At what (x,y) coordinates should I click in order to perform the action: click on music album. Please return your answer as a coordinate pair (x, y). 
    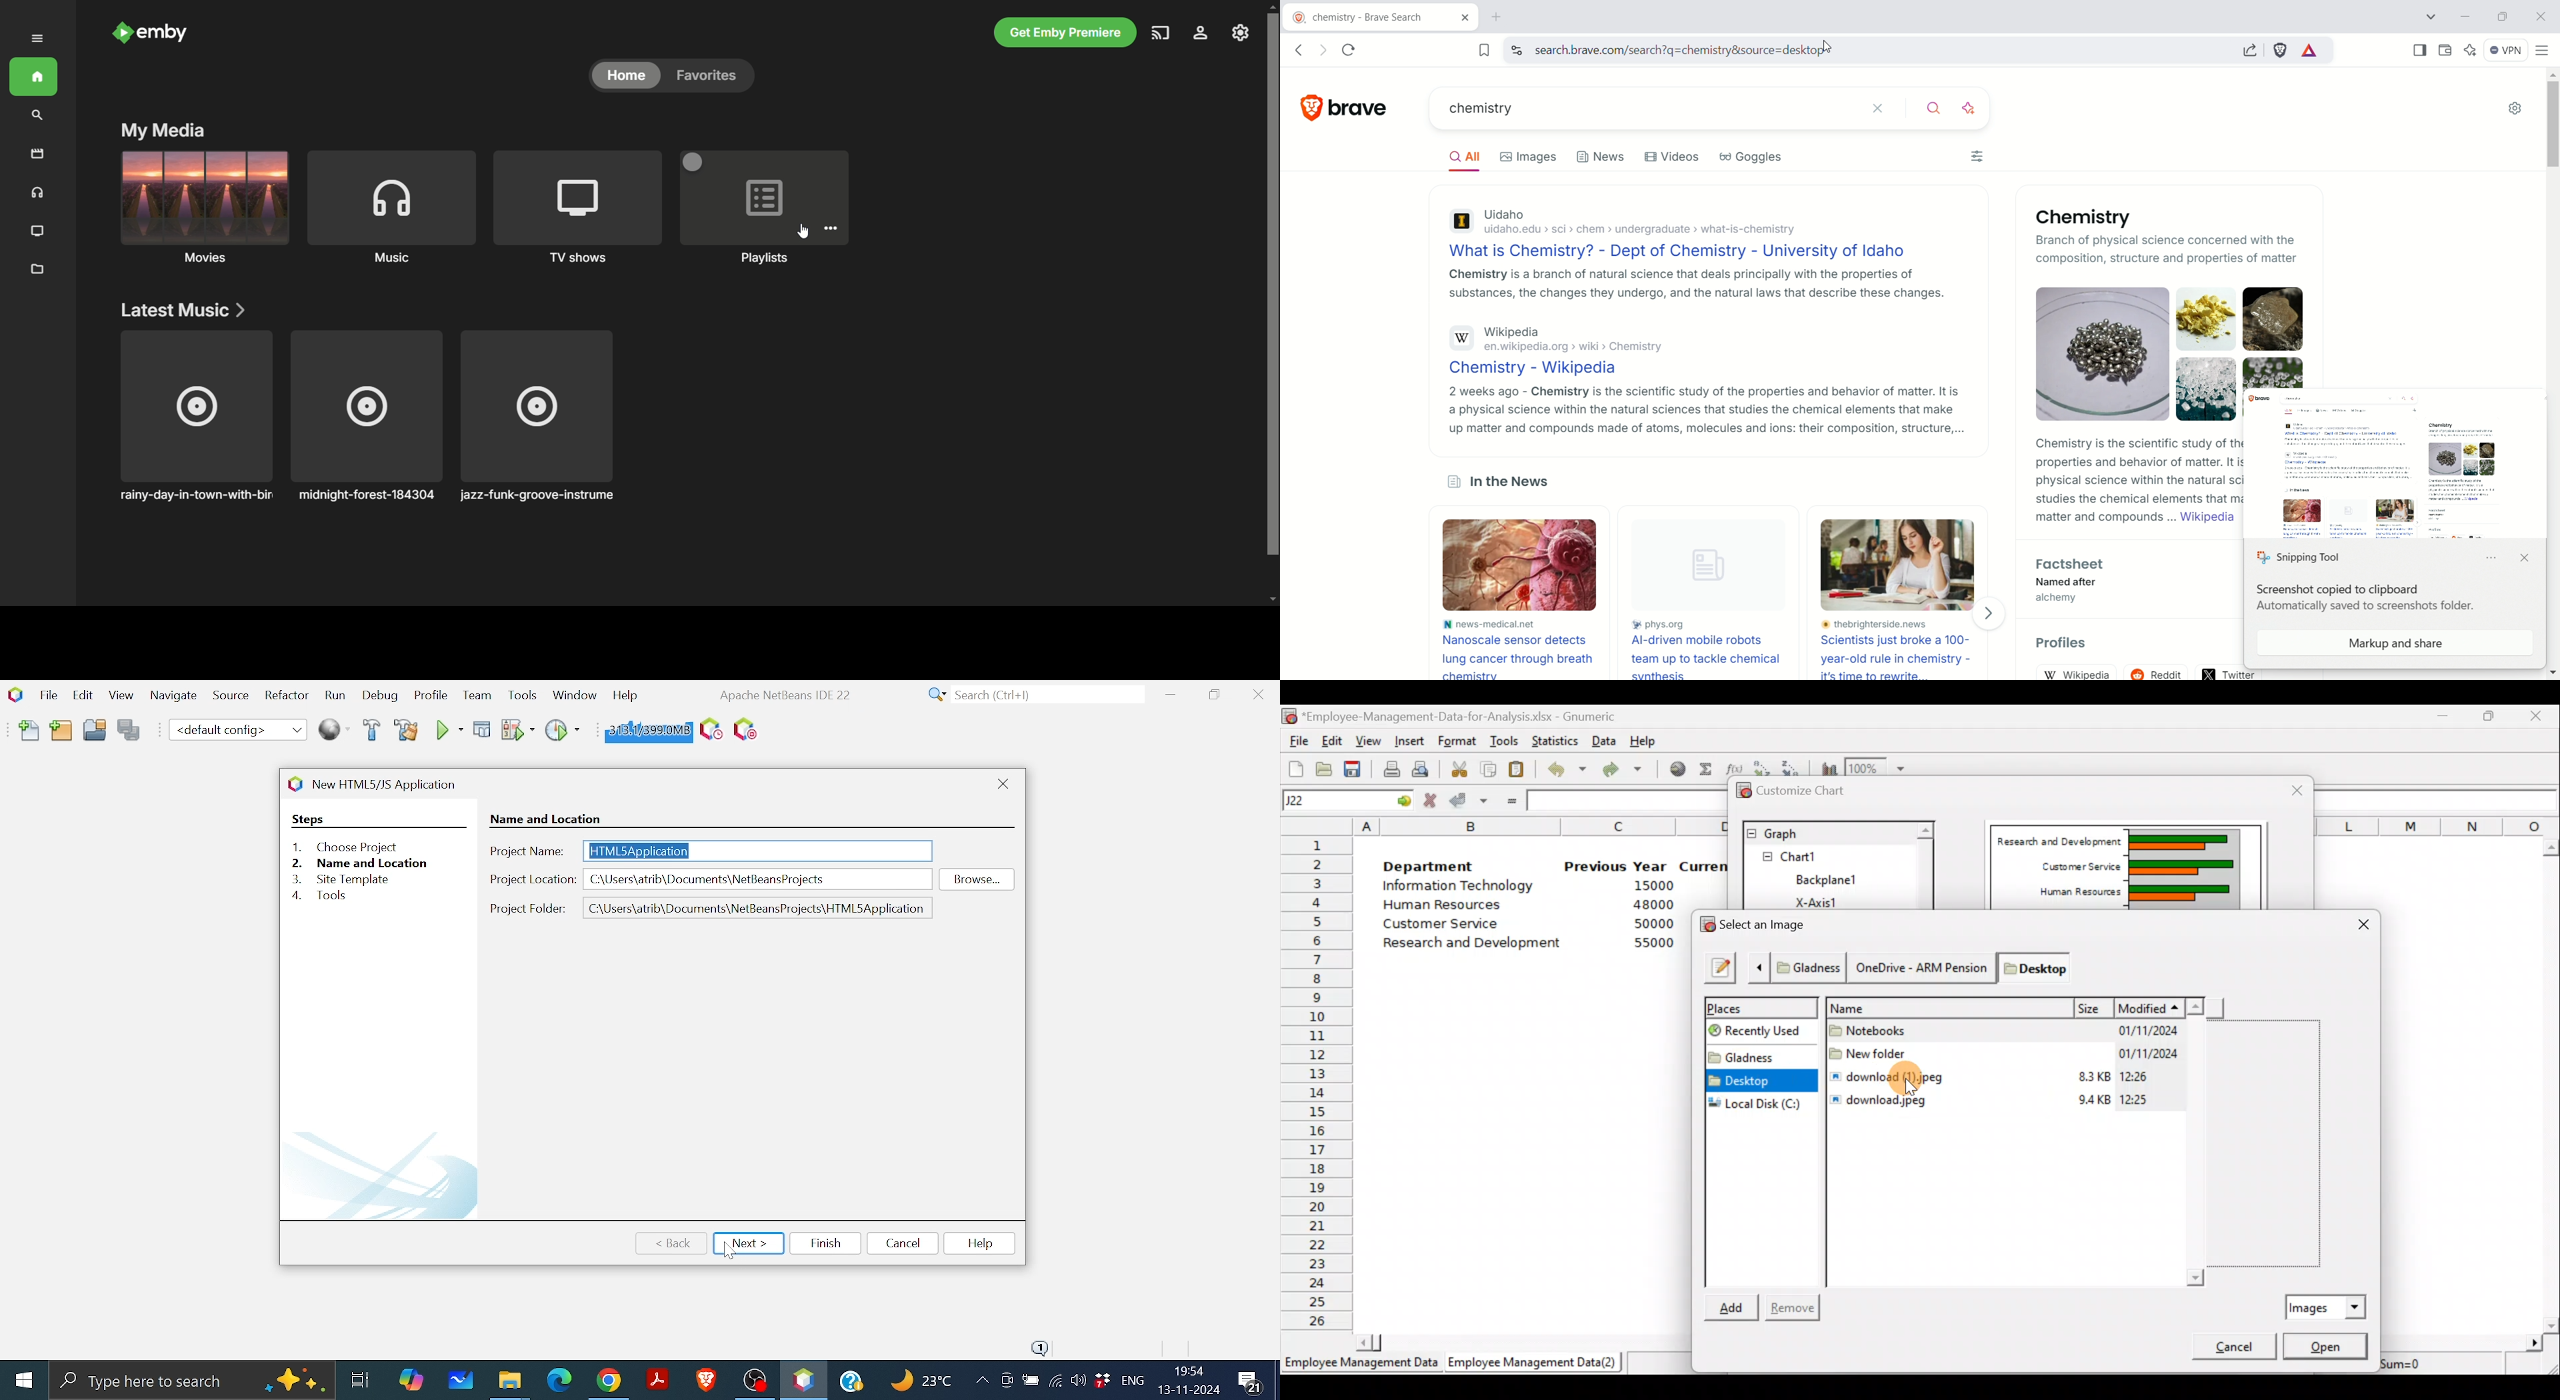
    Looking at the image, I should click on (537, 417).